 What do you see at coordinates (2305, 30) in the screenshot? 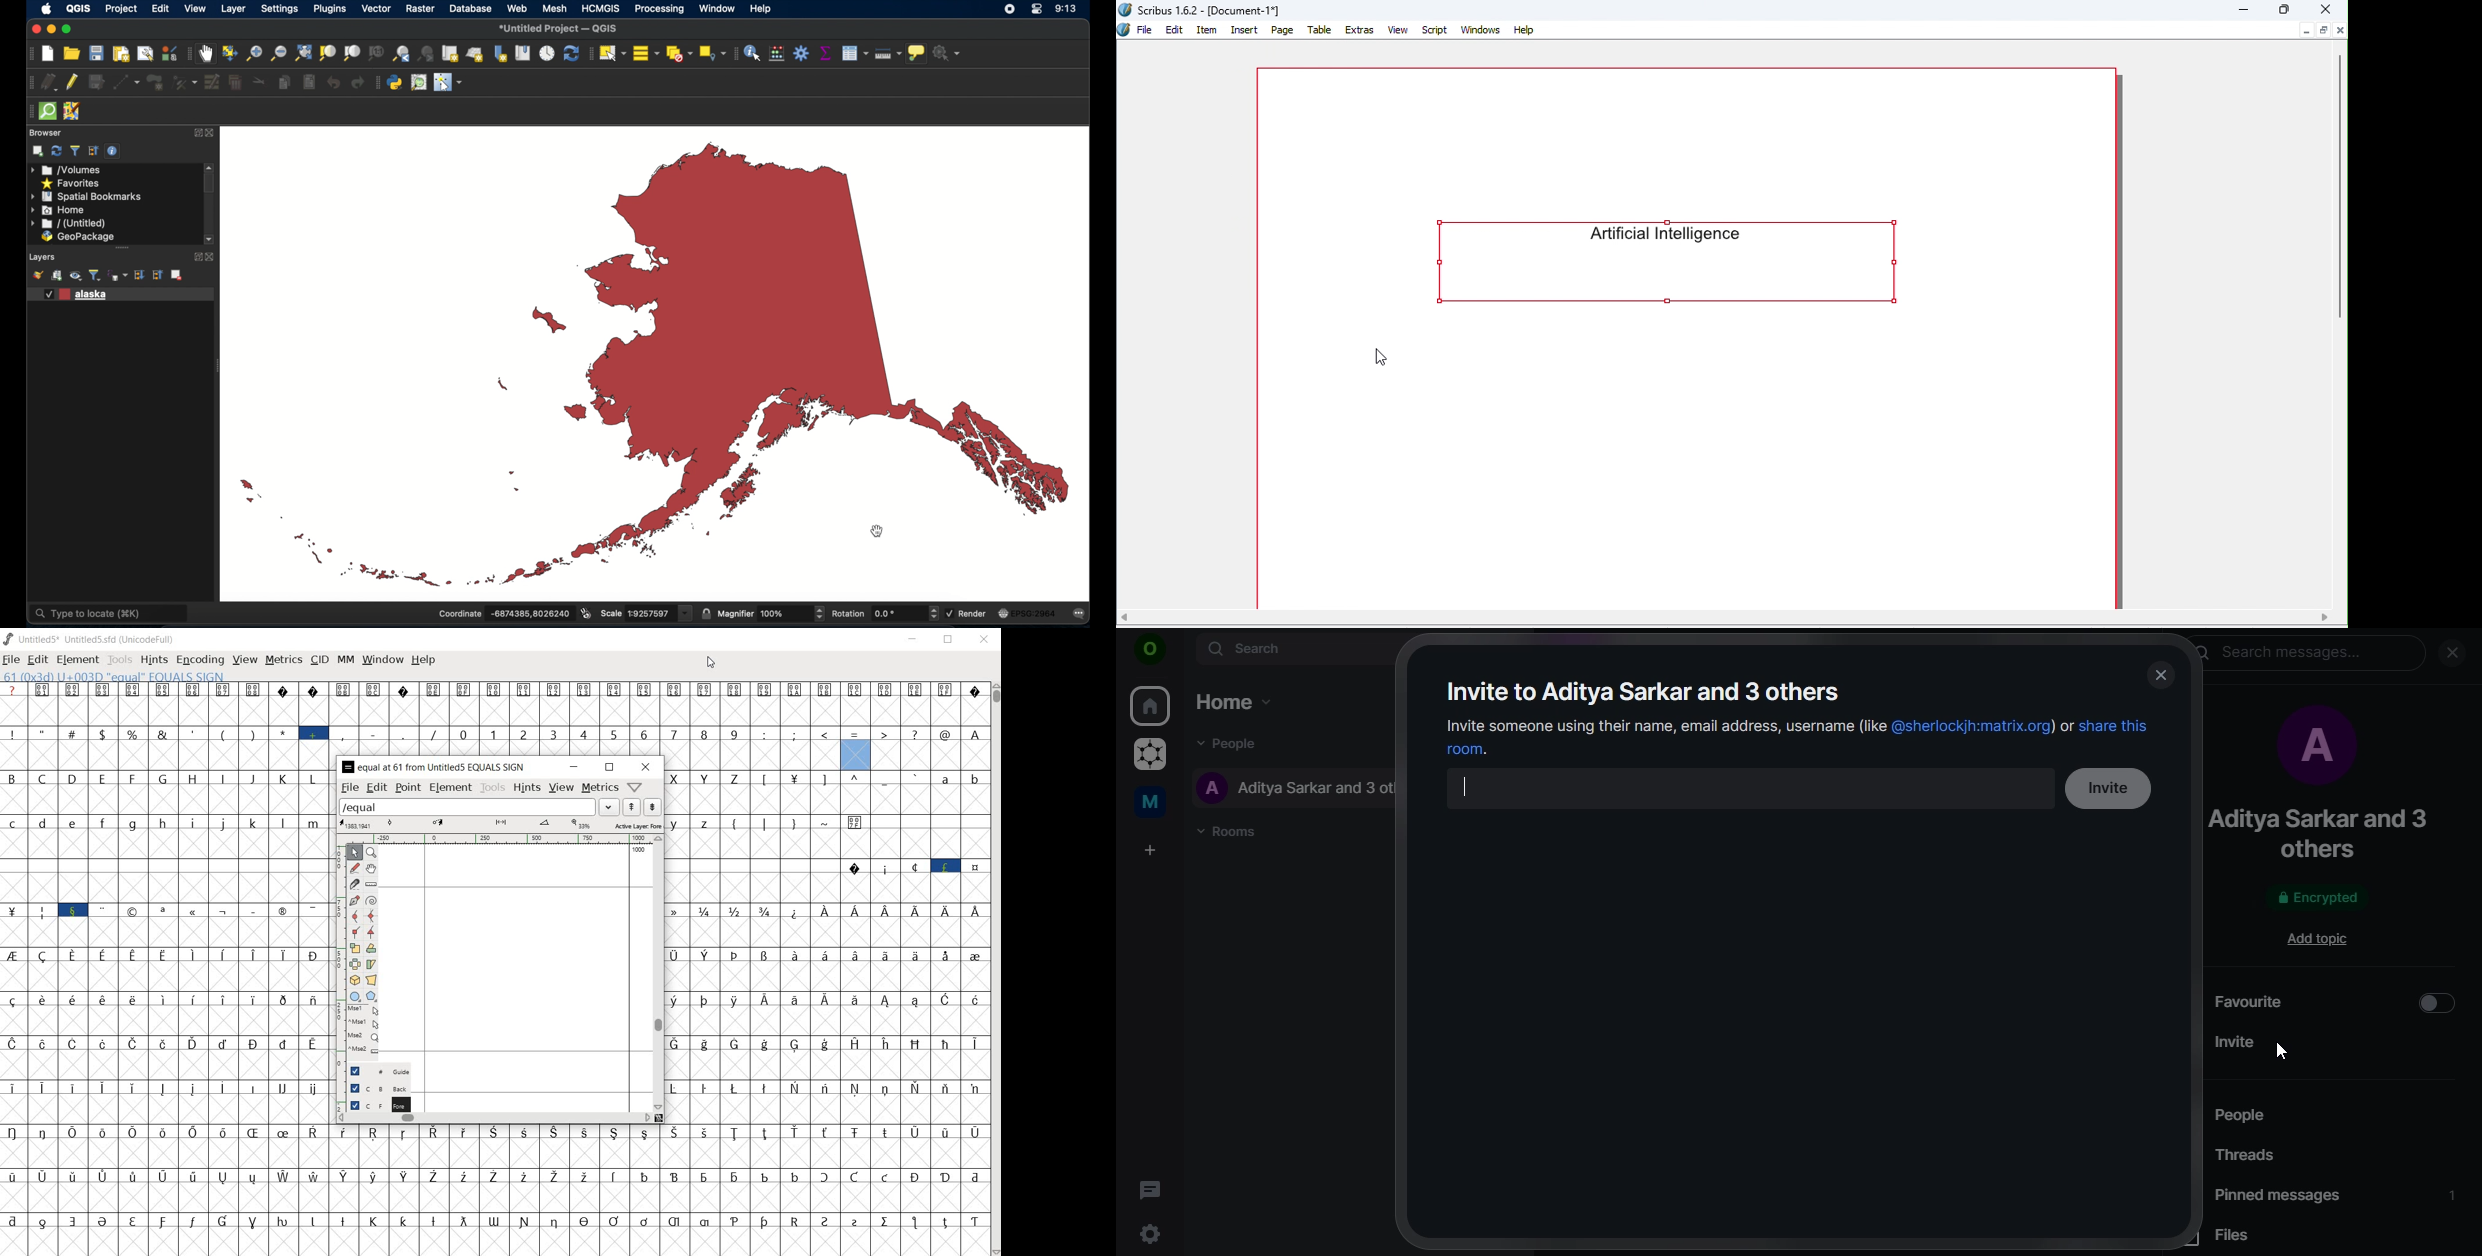
I see `Minimize` at bounding box center [2305, 30].